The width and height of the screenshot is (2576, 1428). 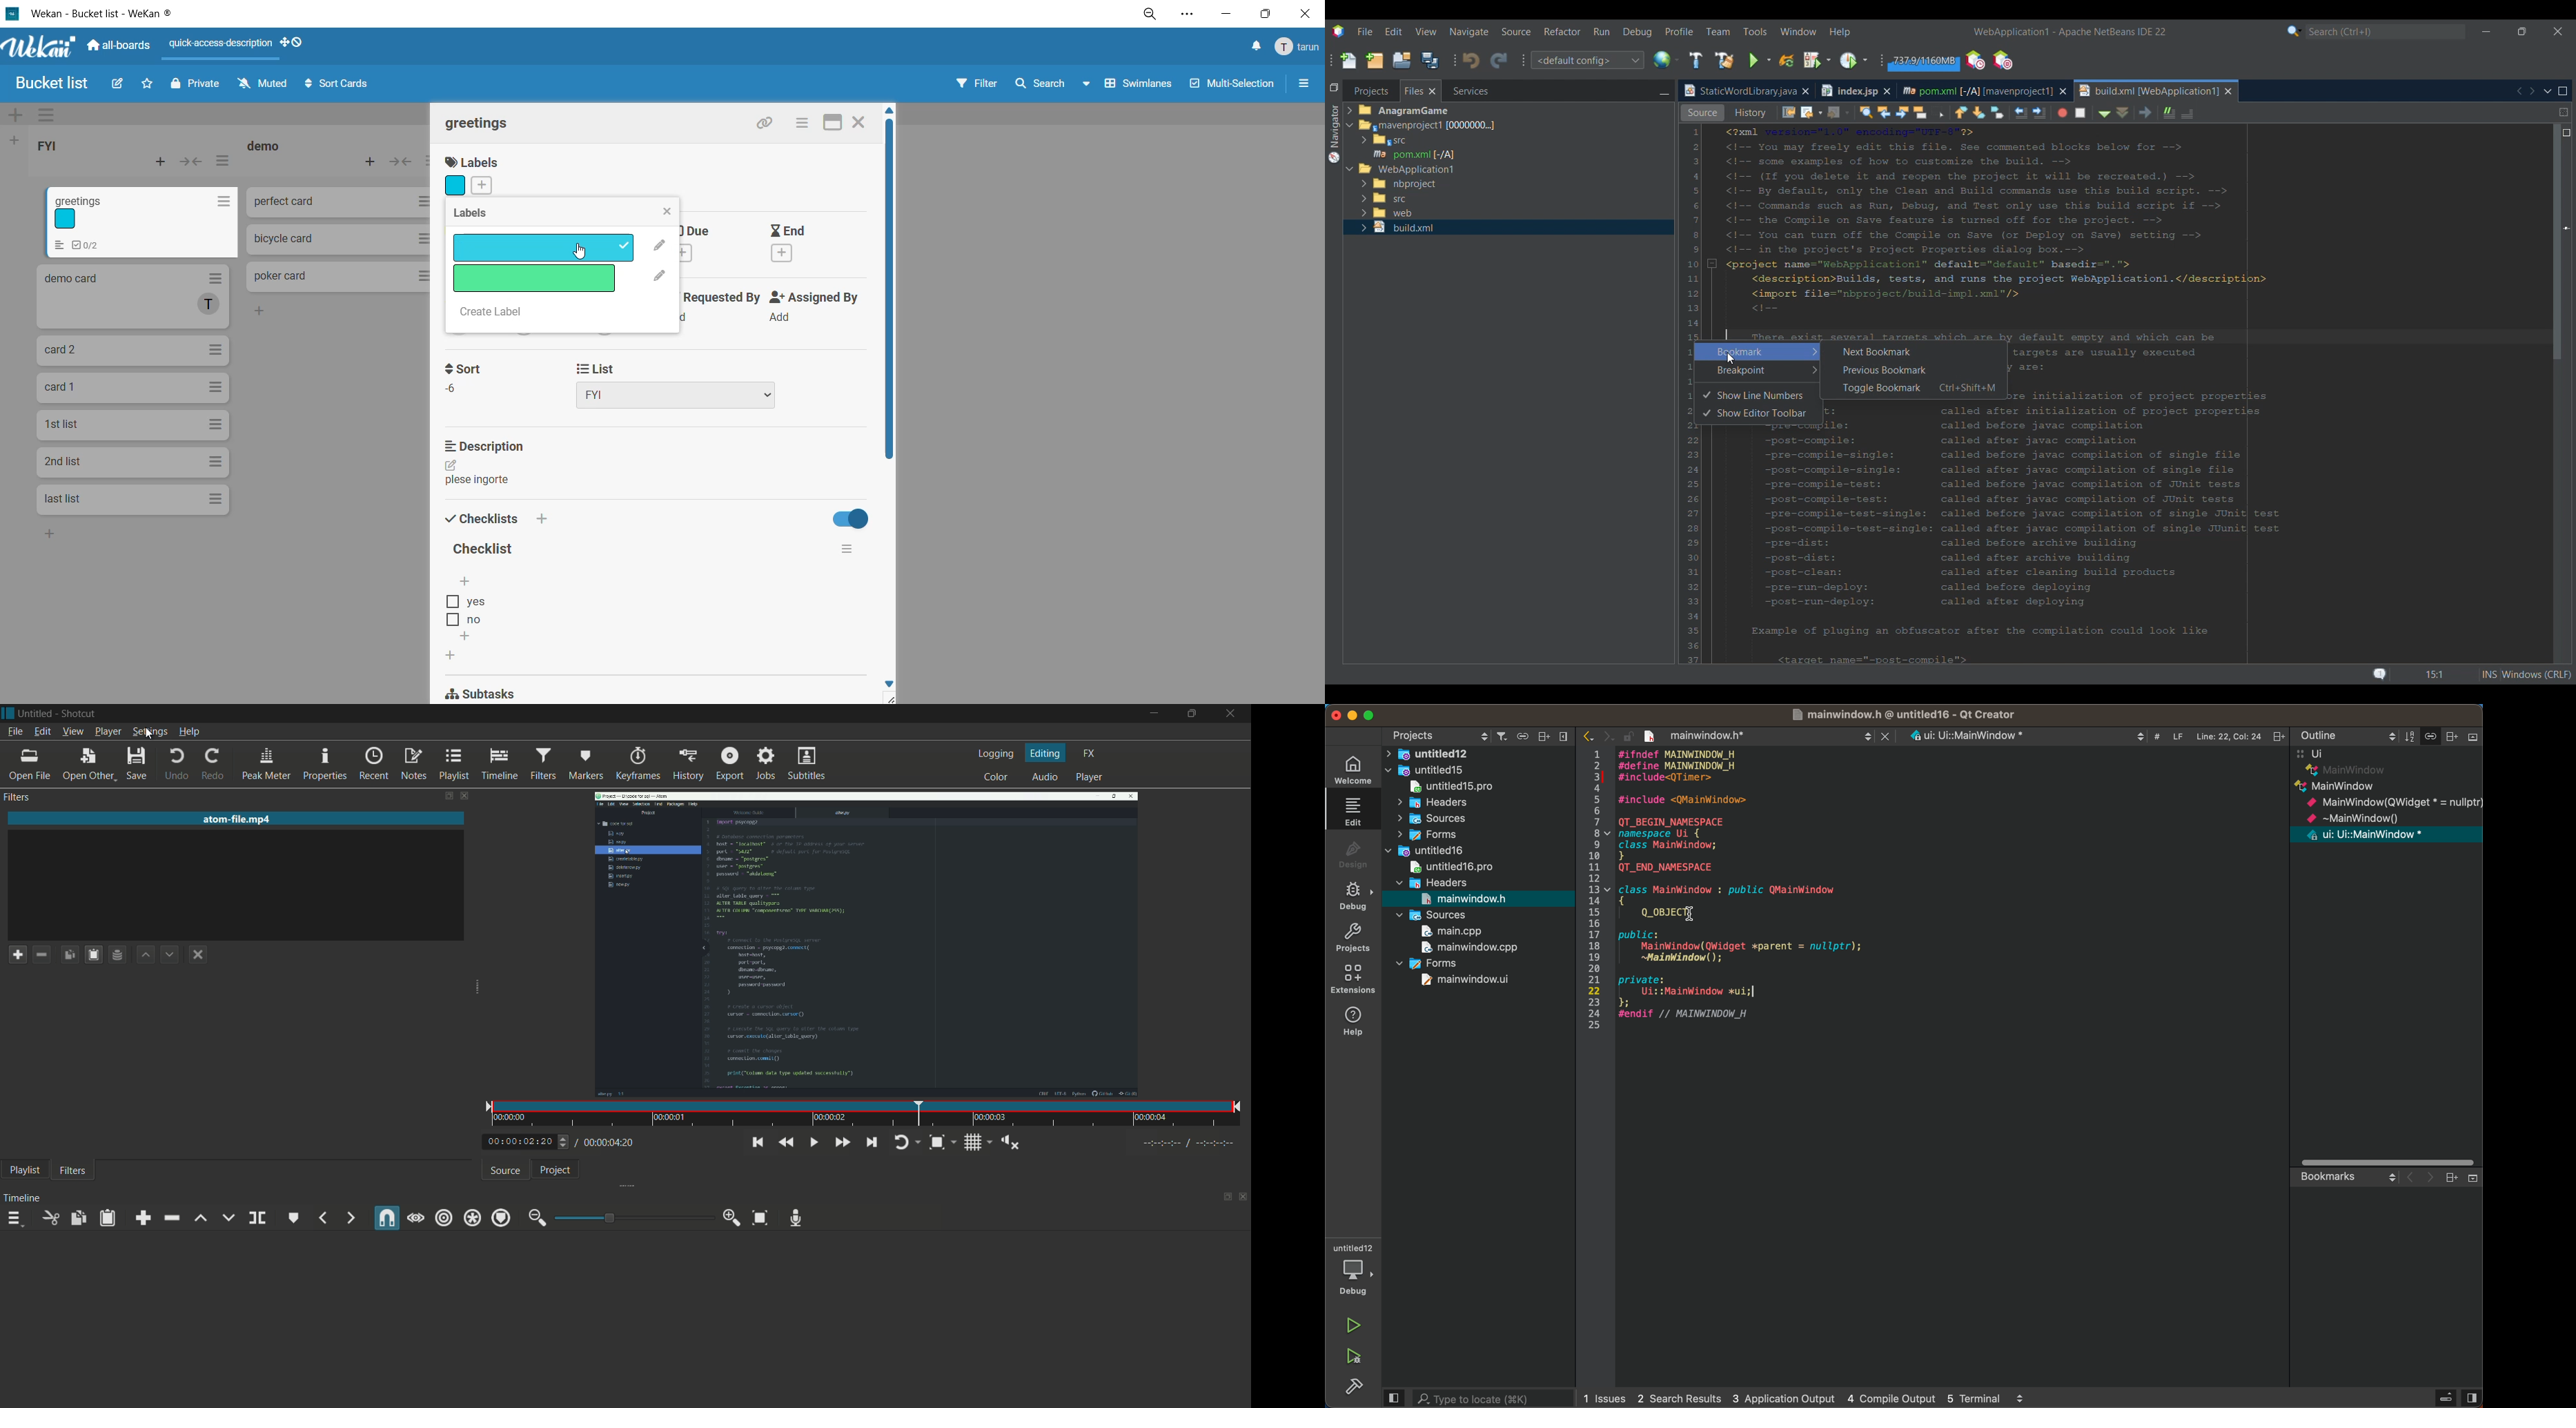 What do you see at coordinates (37, 713) in the screenshot?
I see `project name` at bounding box center [37, 713].